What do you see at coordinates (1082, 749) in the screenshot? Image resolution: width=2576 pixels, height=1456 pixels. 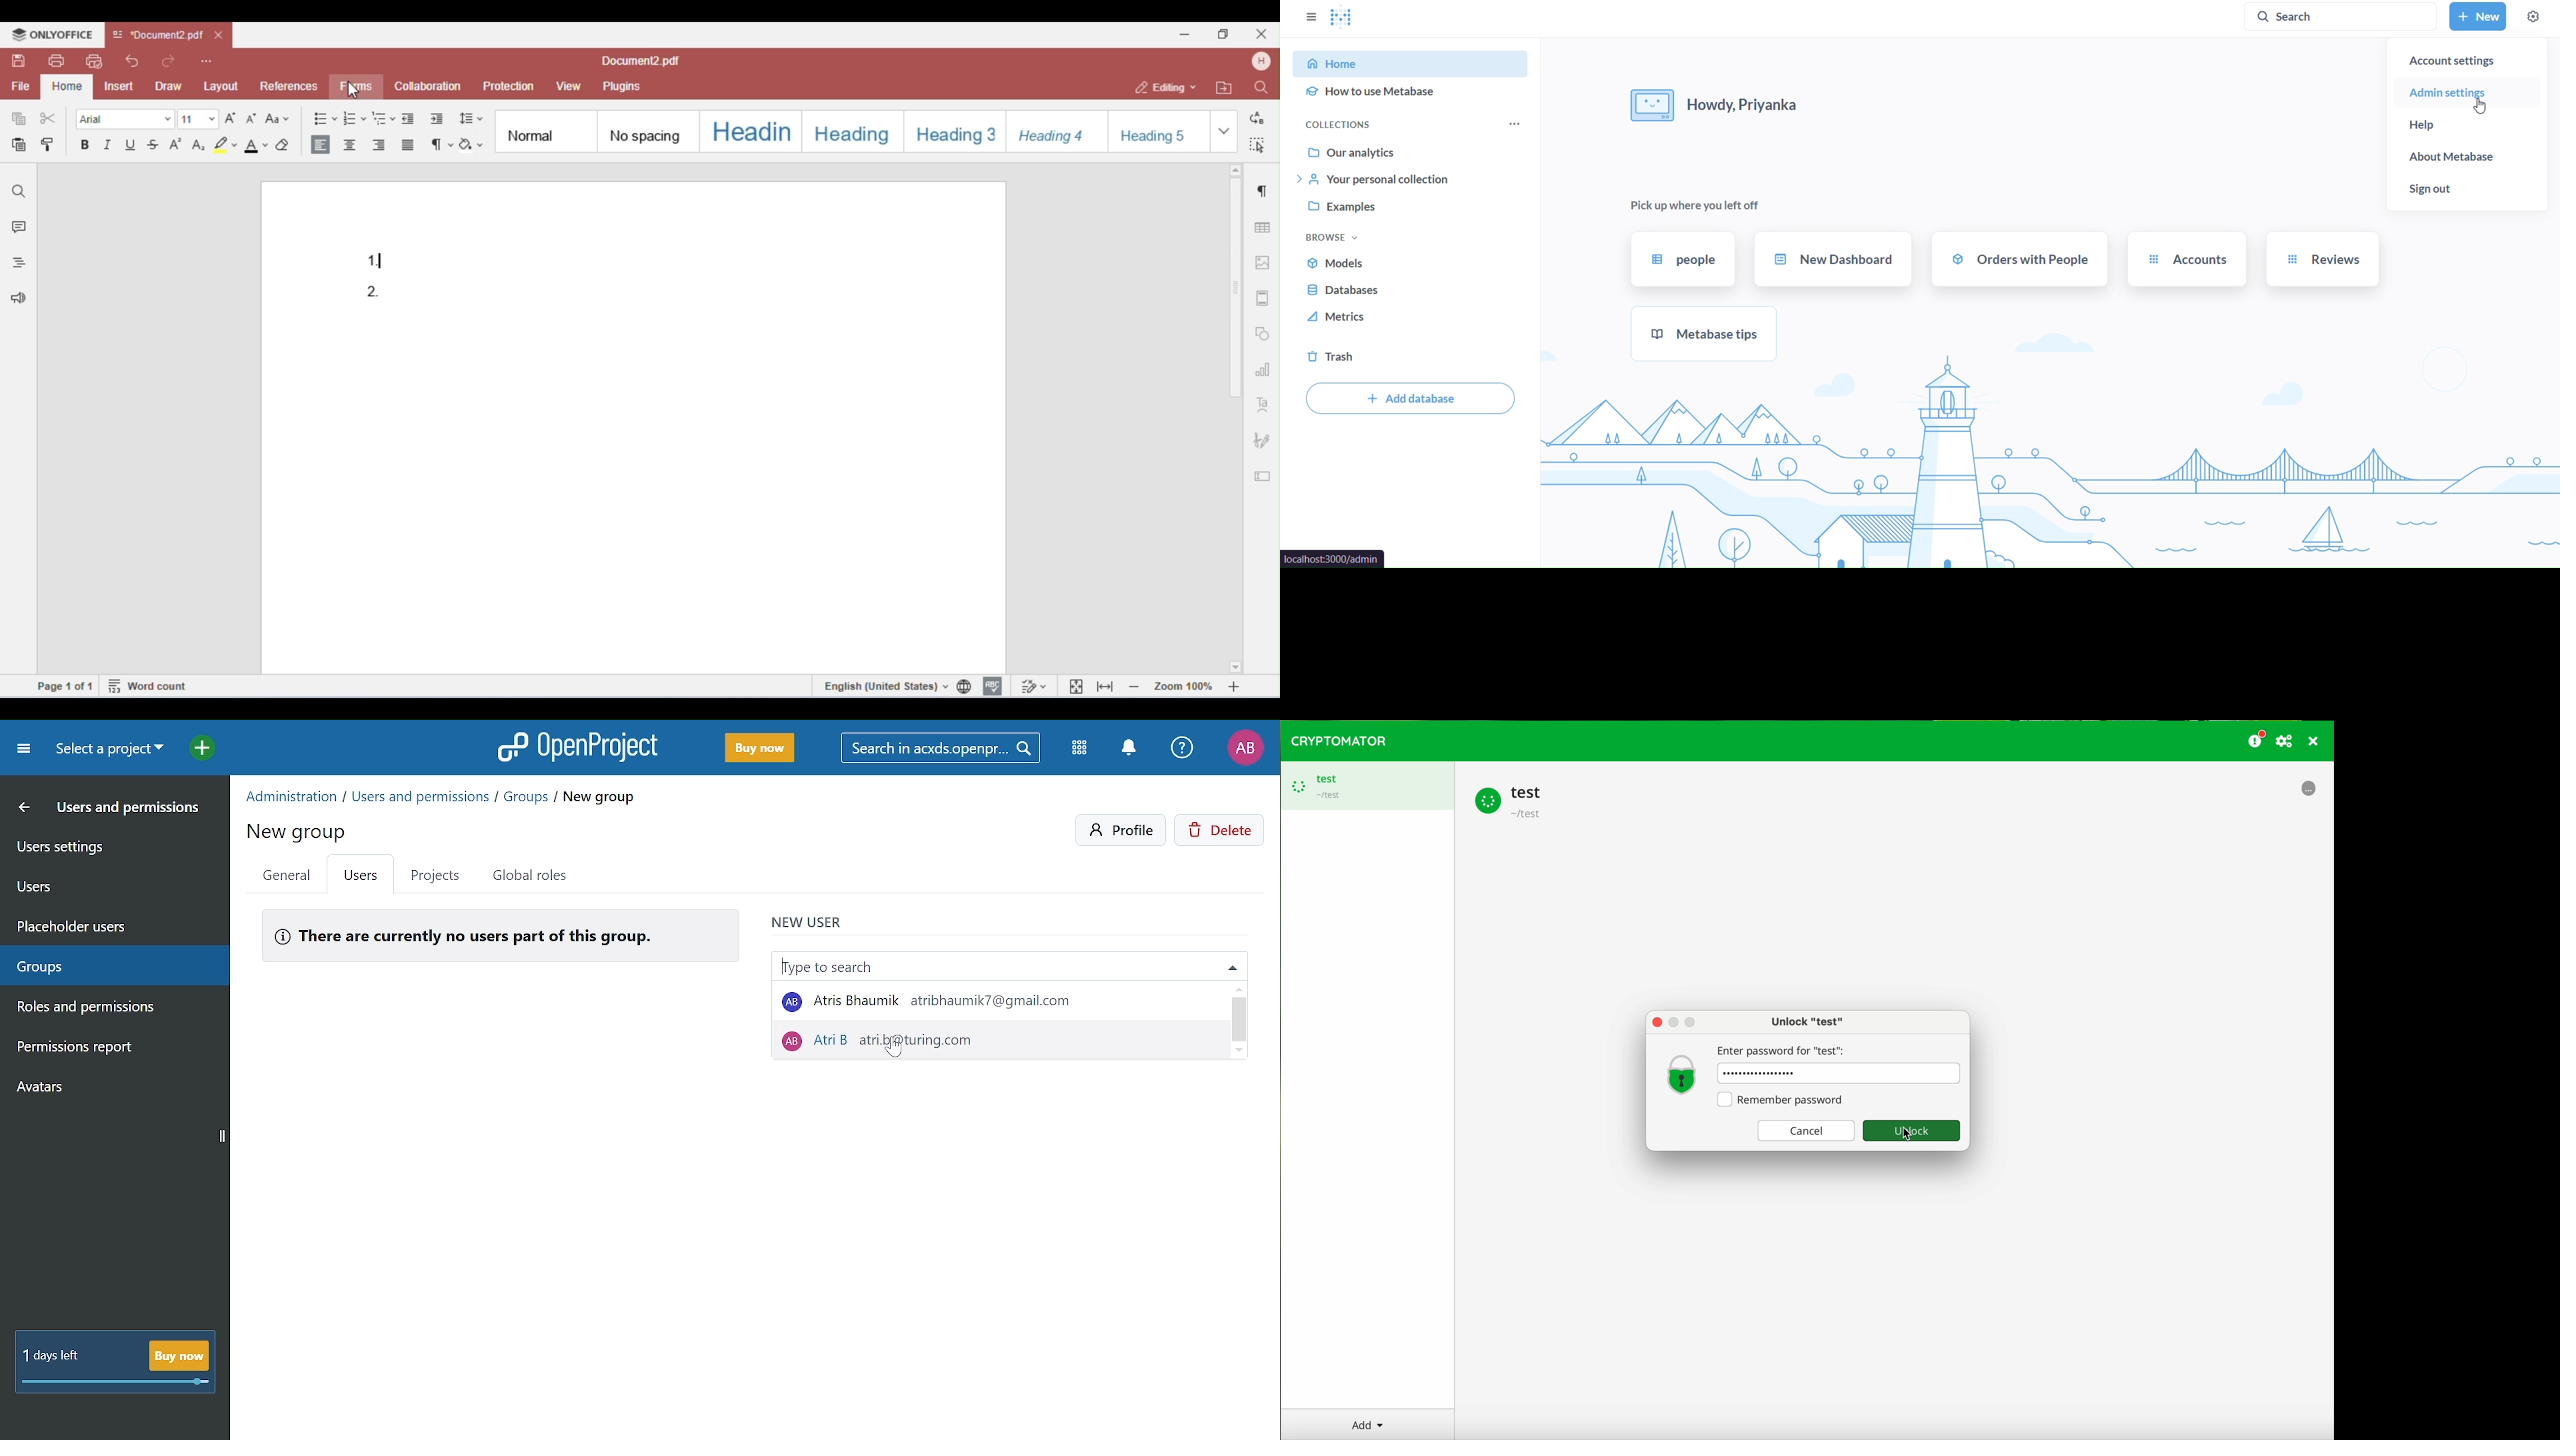 I see `Modules` at bounding box center [1082, 749].